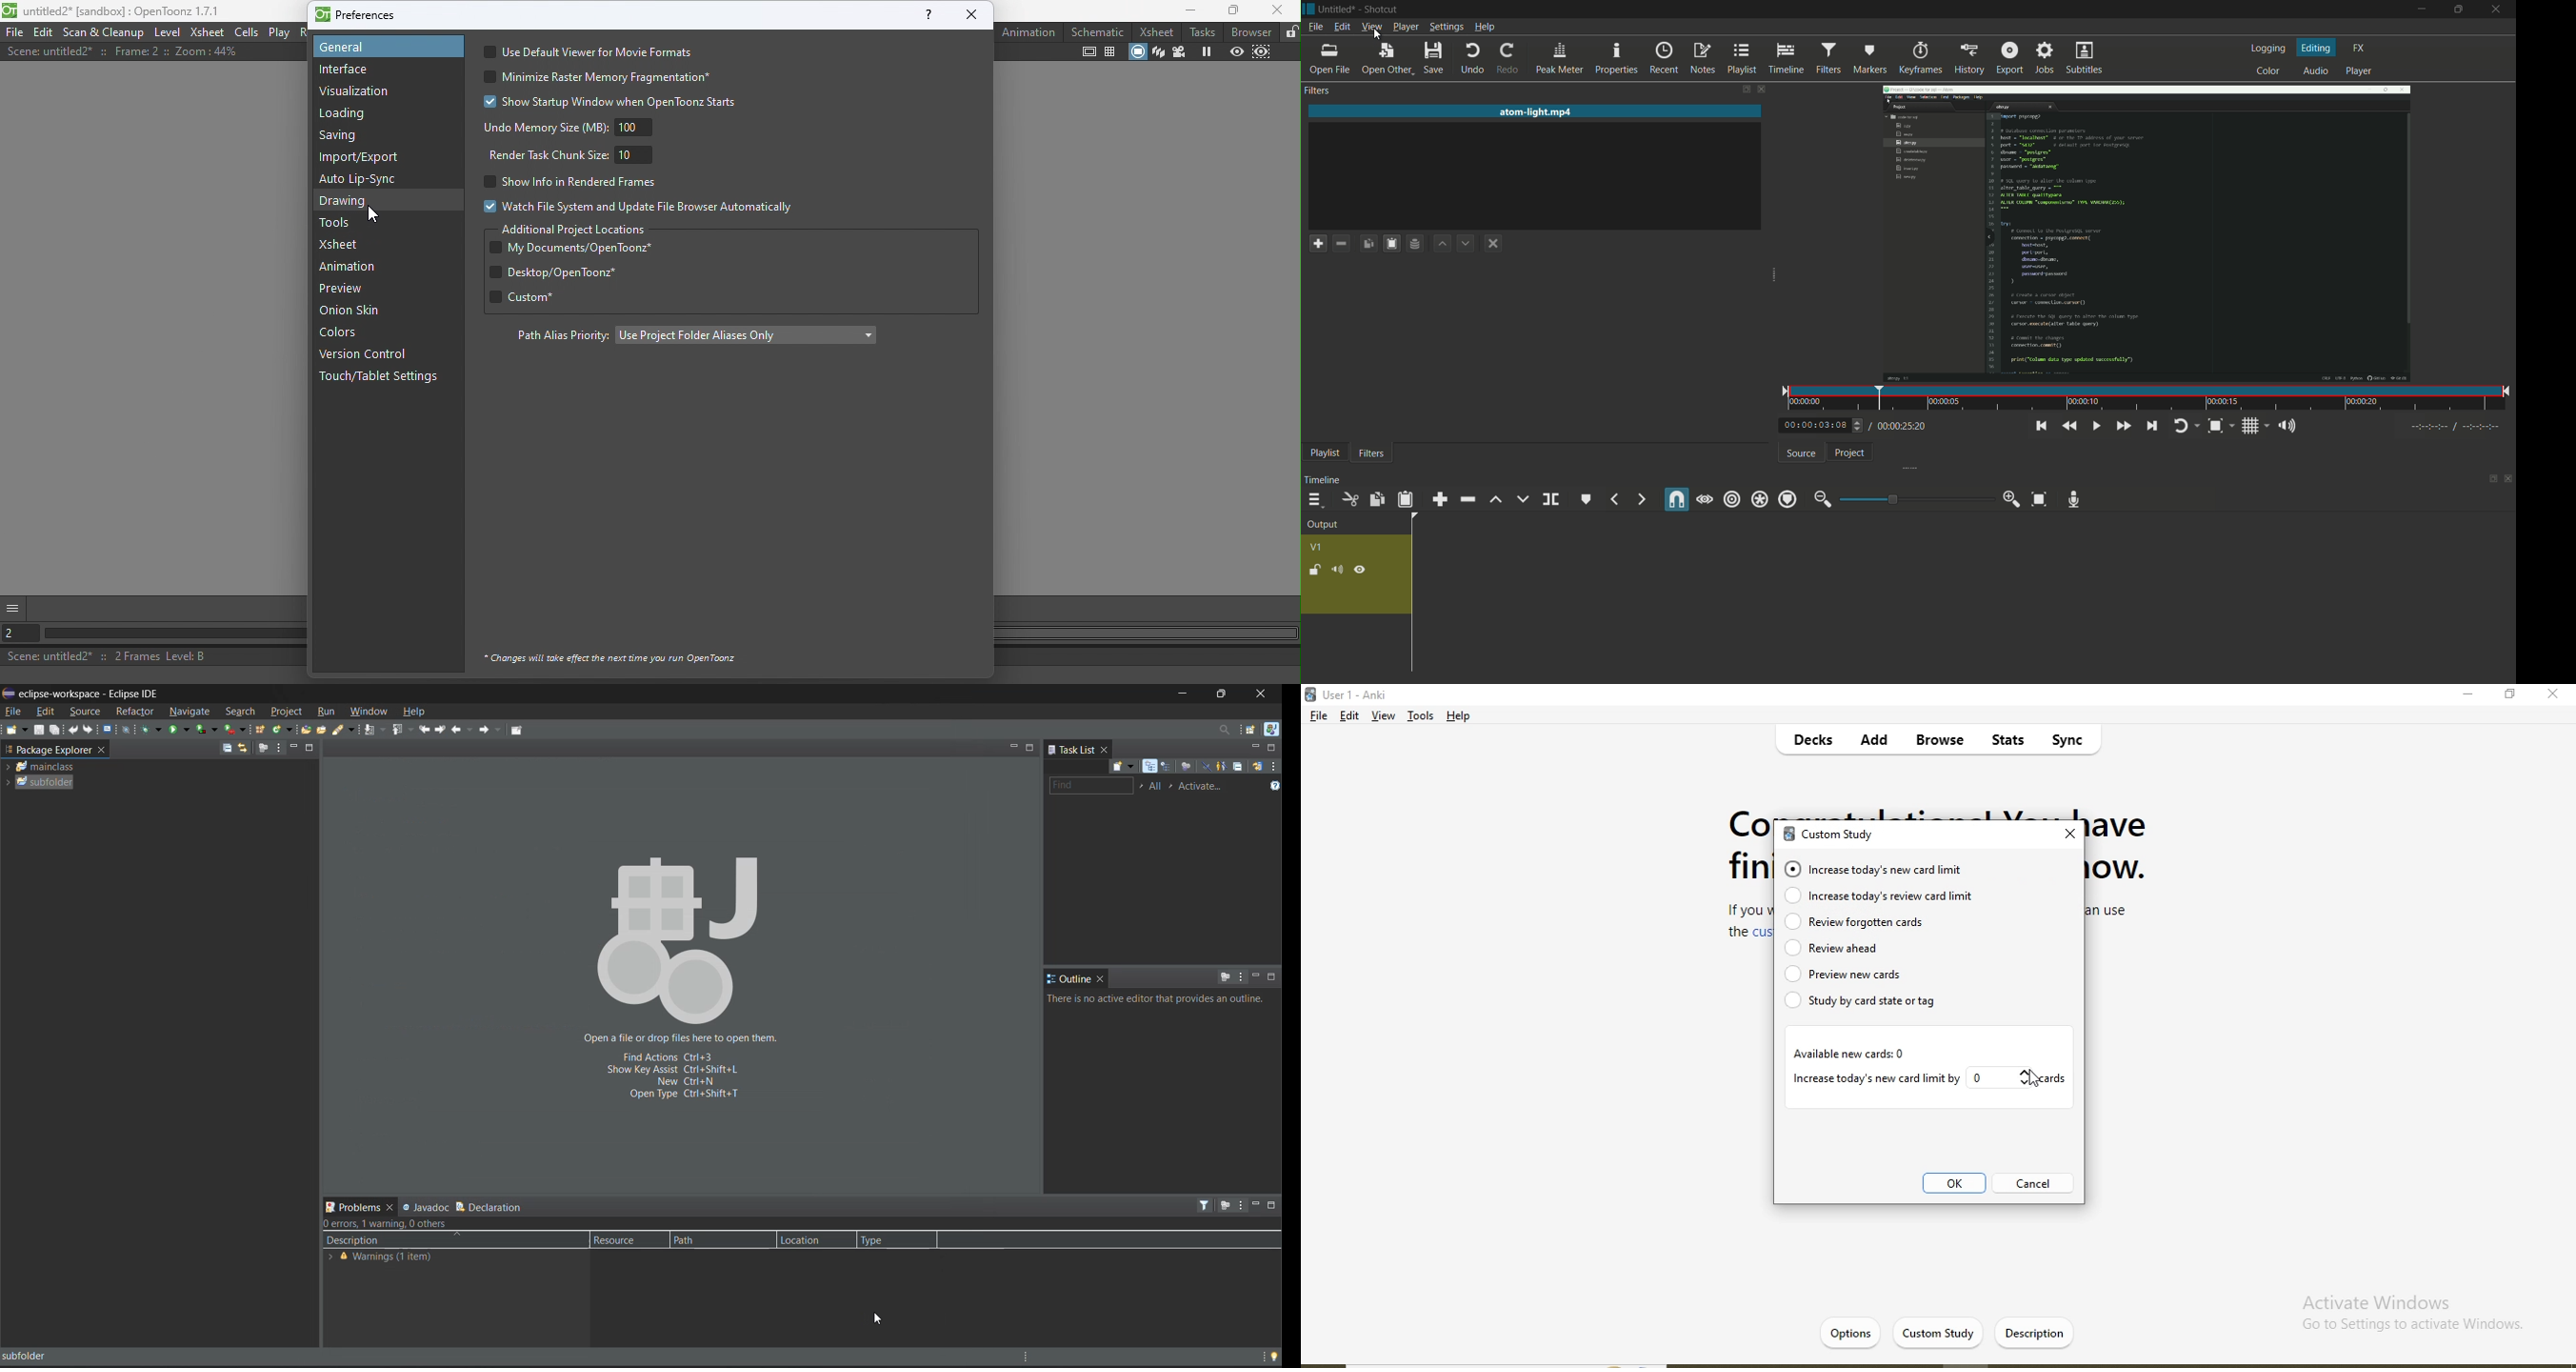 The image size is (2576, 1372). I want to click on review ahead, so click(1901, 947).